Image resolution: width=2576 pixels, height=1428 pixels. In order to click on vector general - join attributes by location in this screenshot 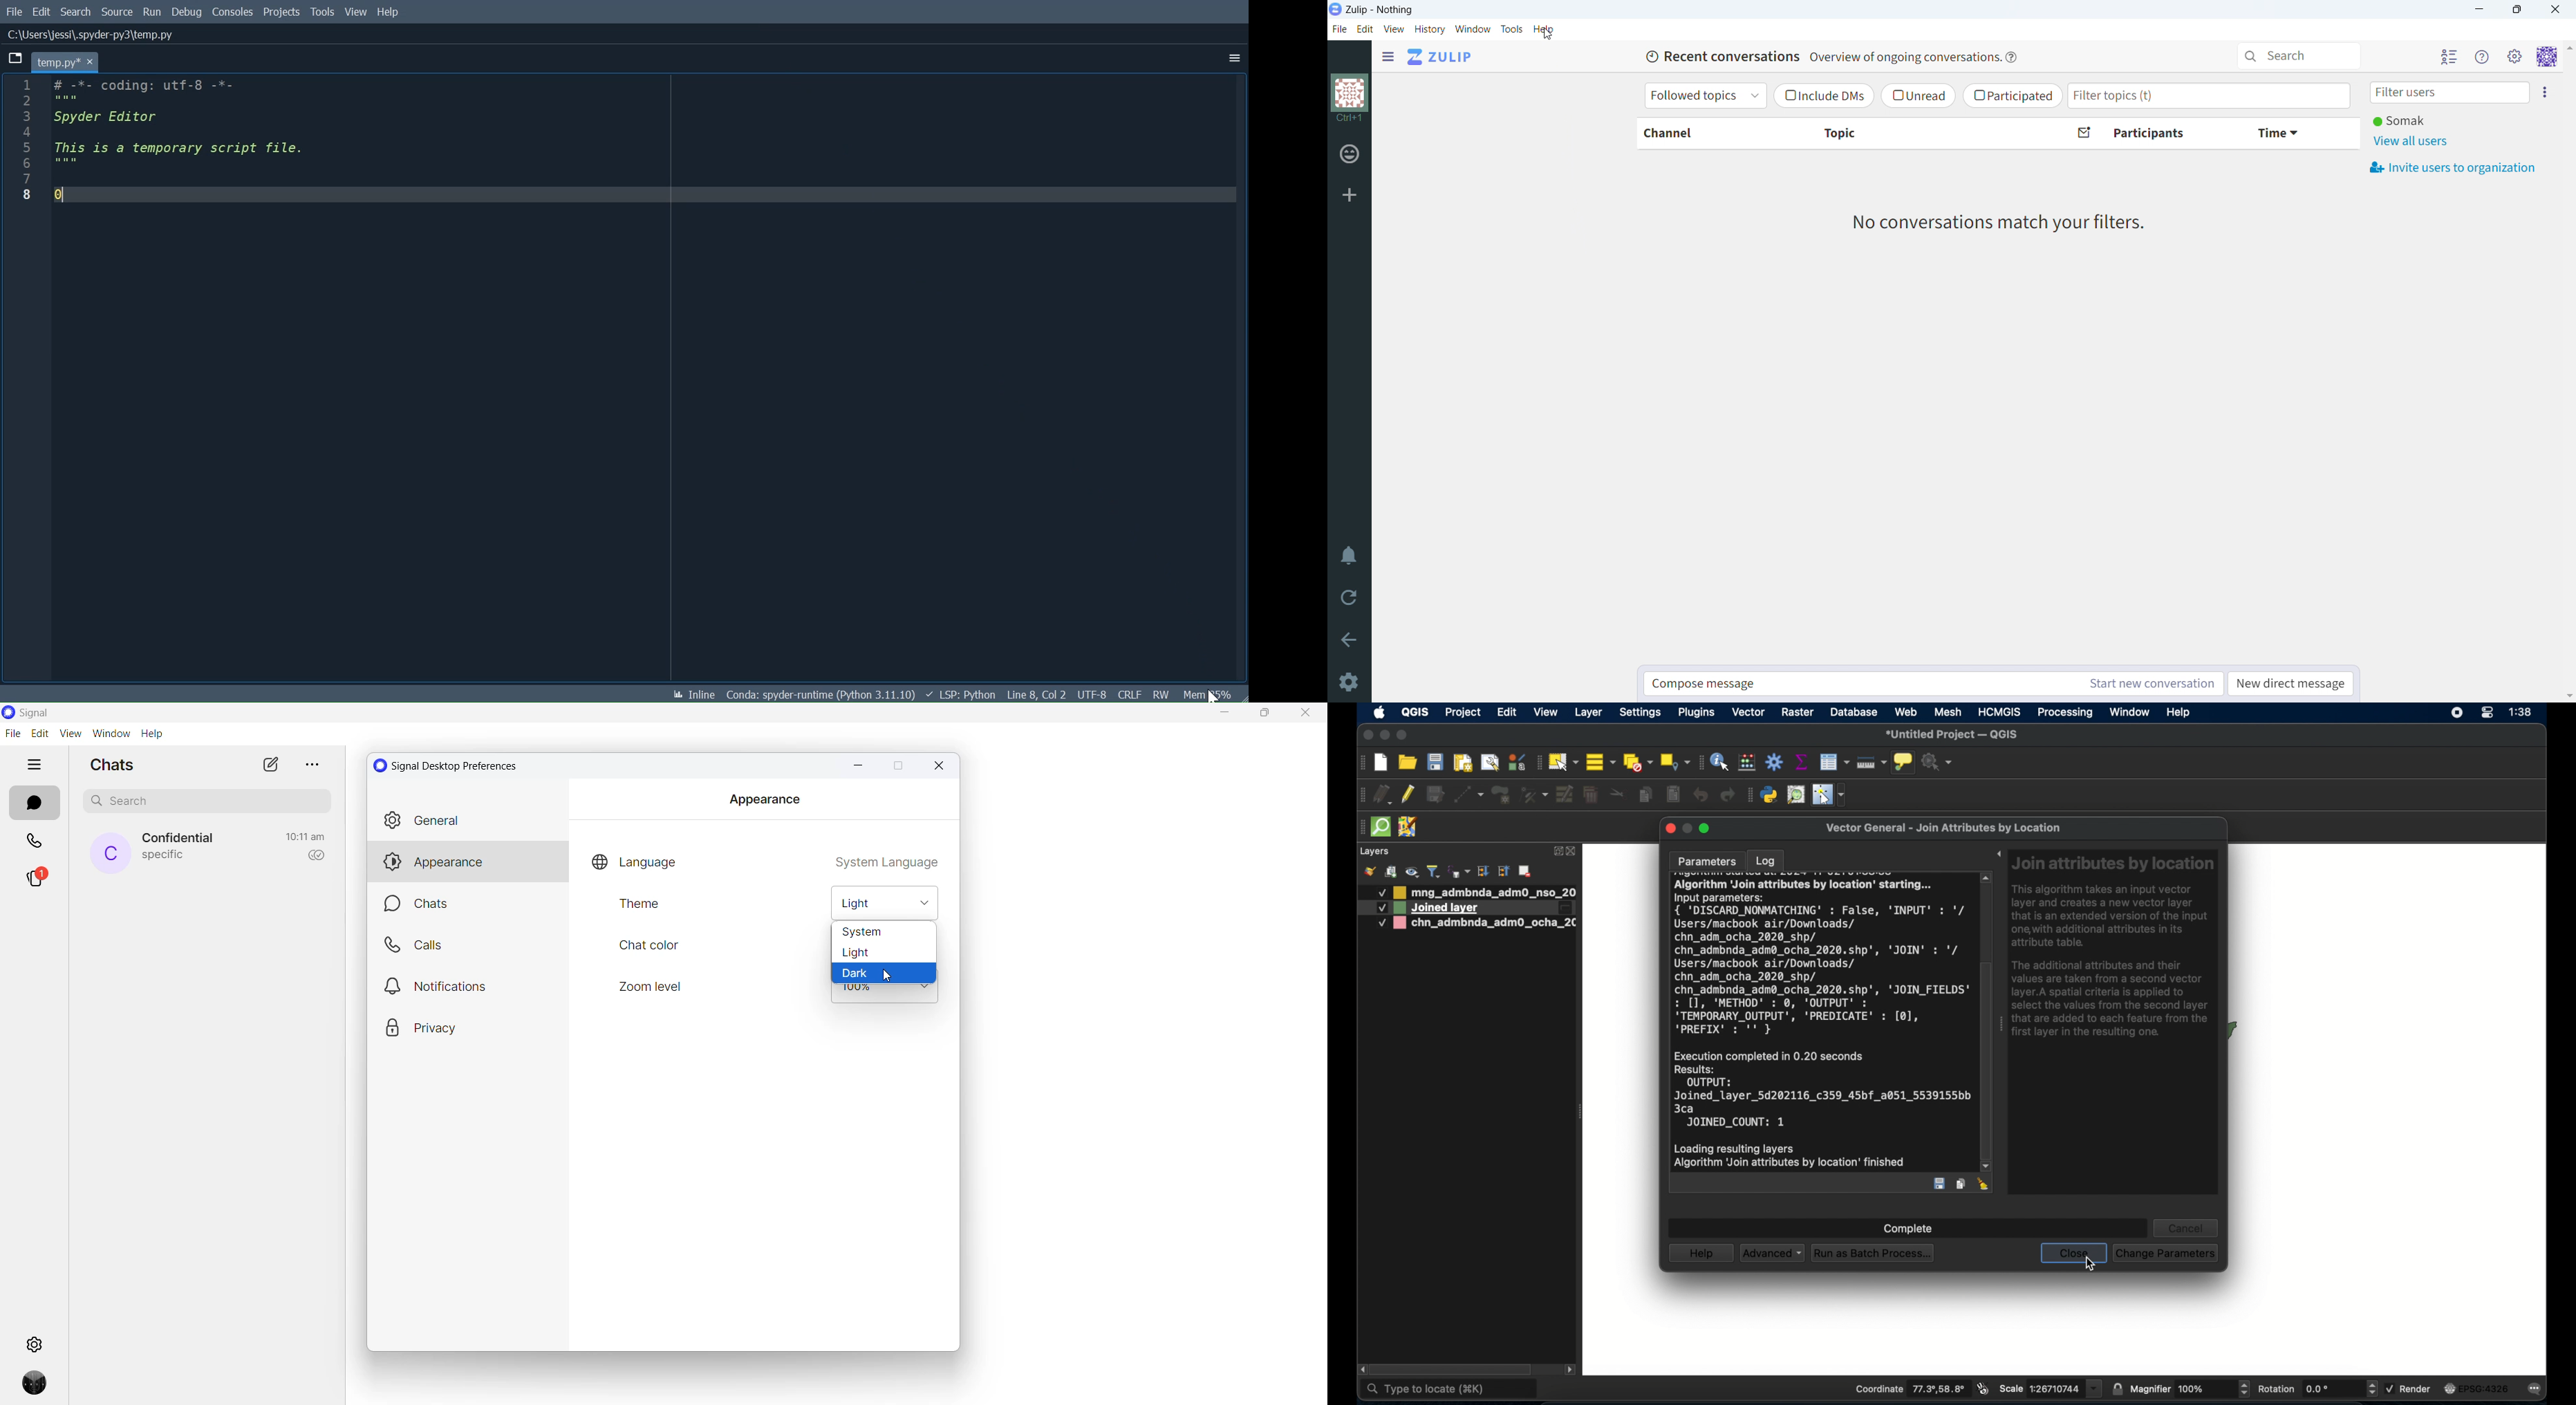, I will do `click(1944, 828)`.